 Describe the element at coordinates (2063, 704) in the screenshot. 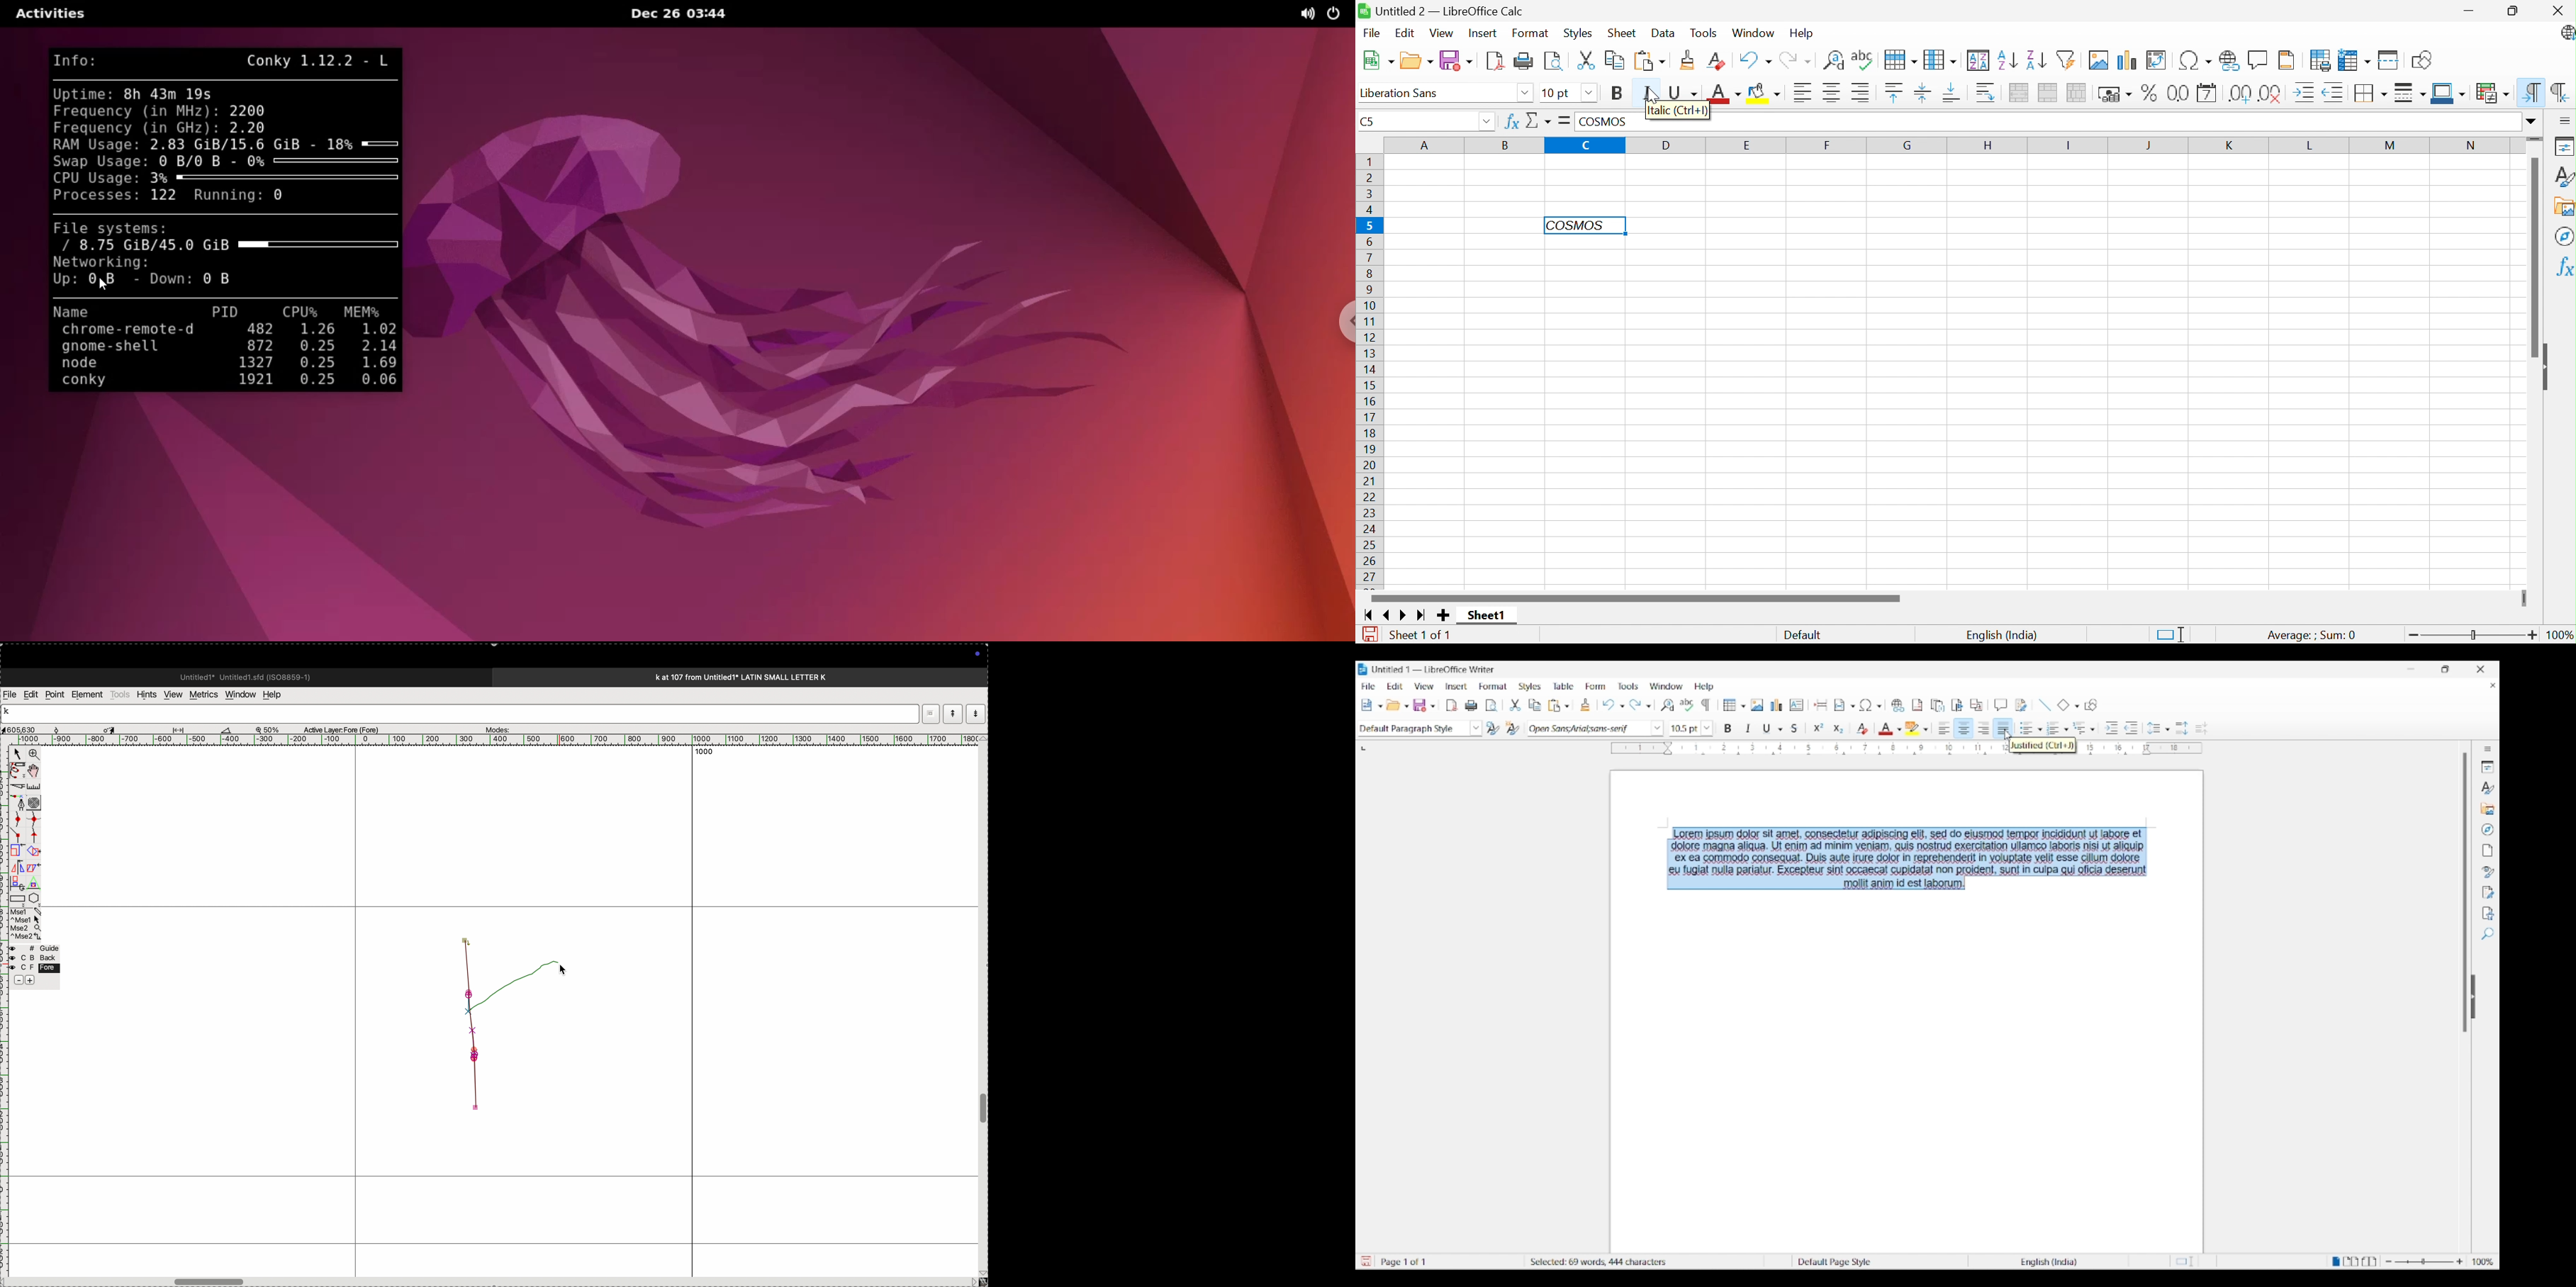

I see `Selected basic shape` at that location.